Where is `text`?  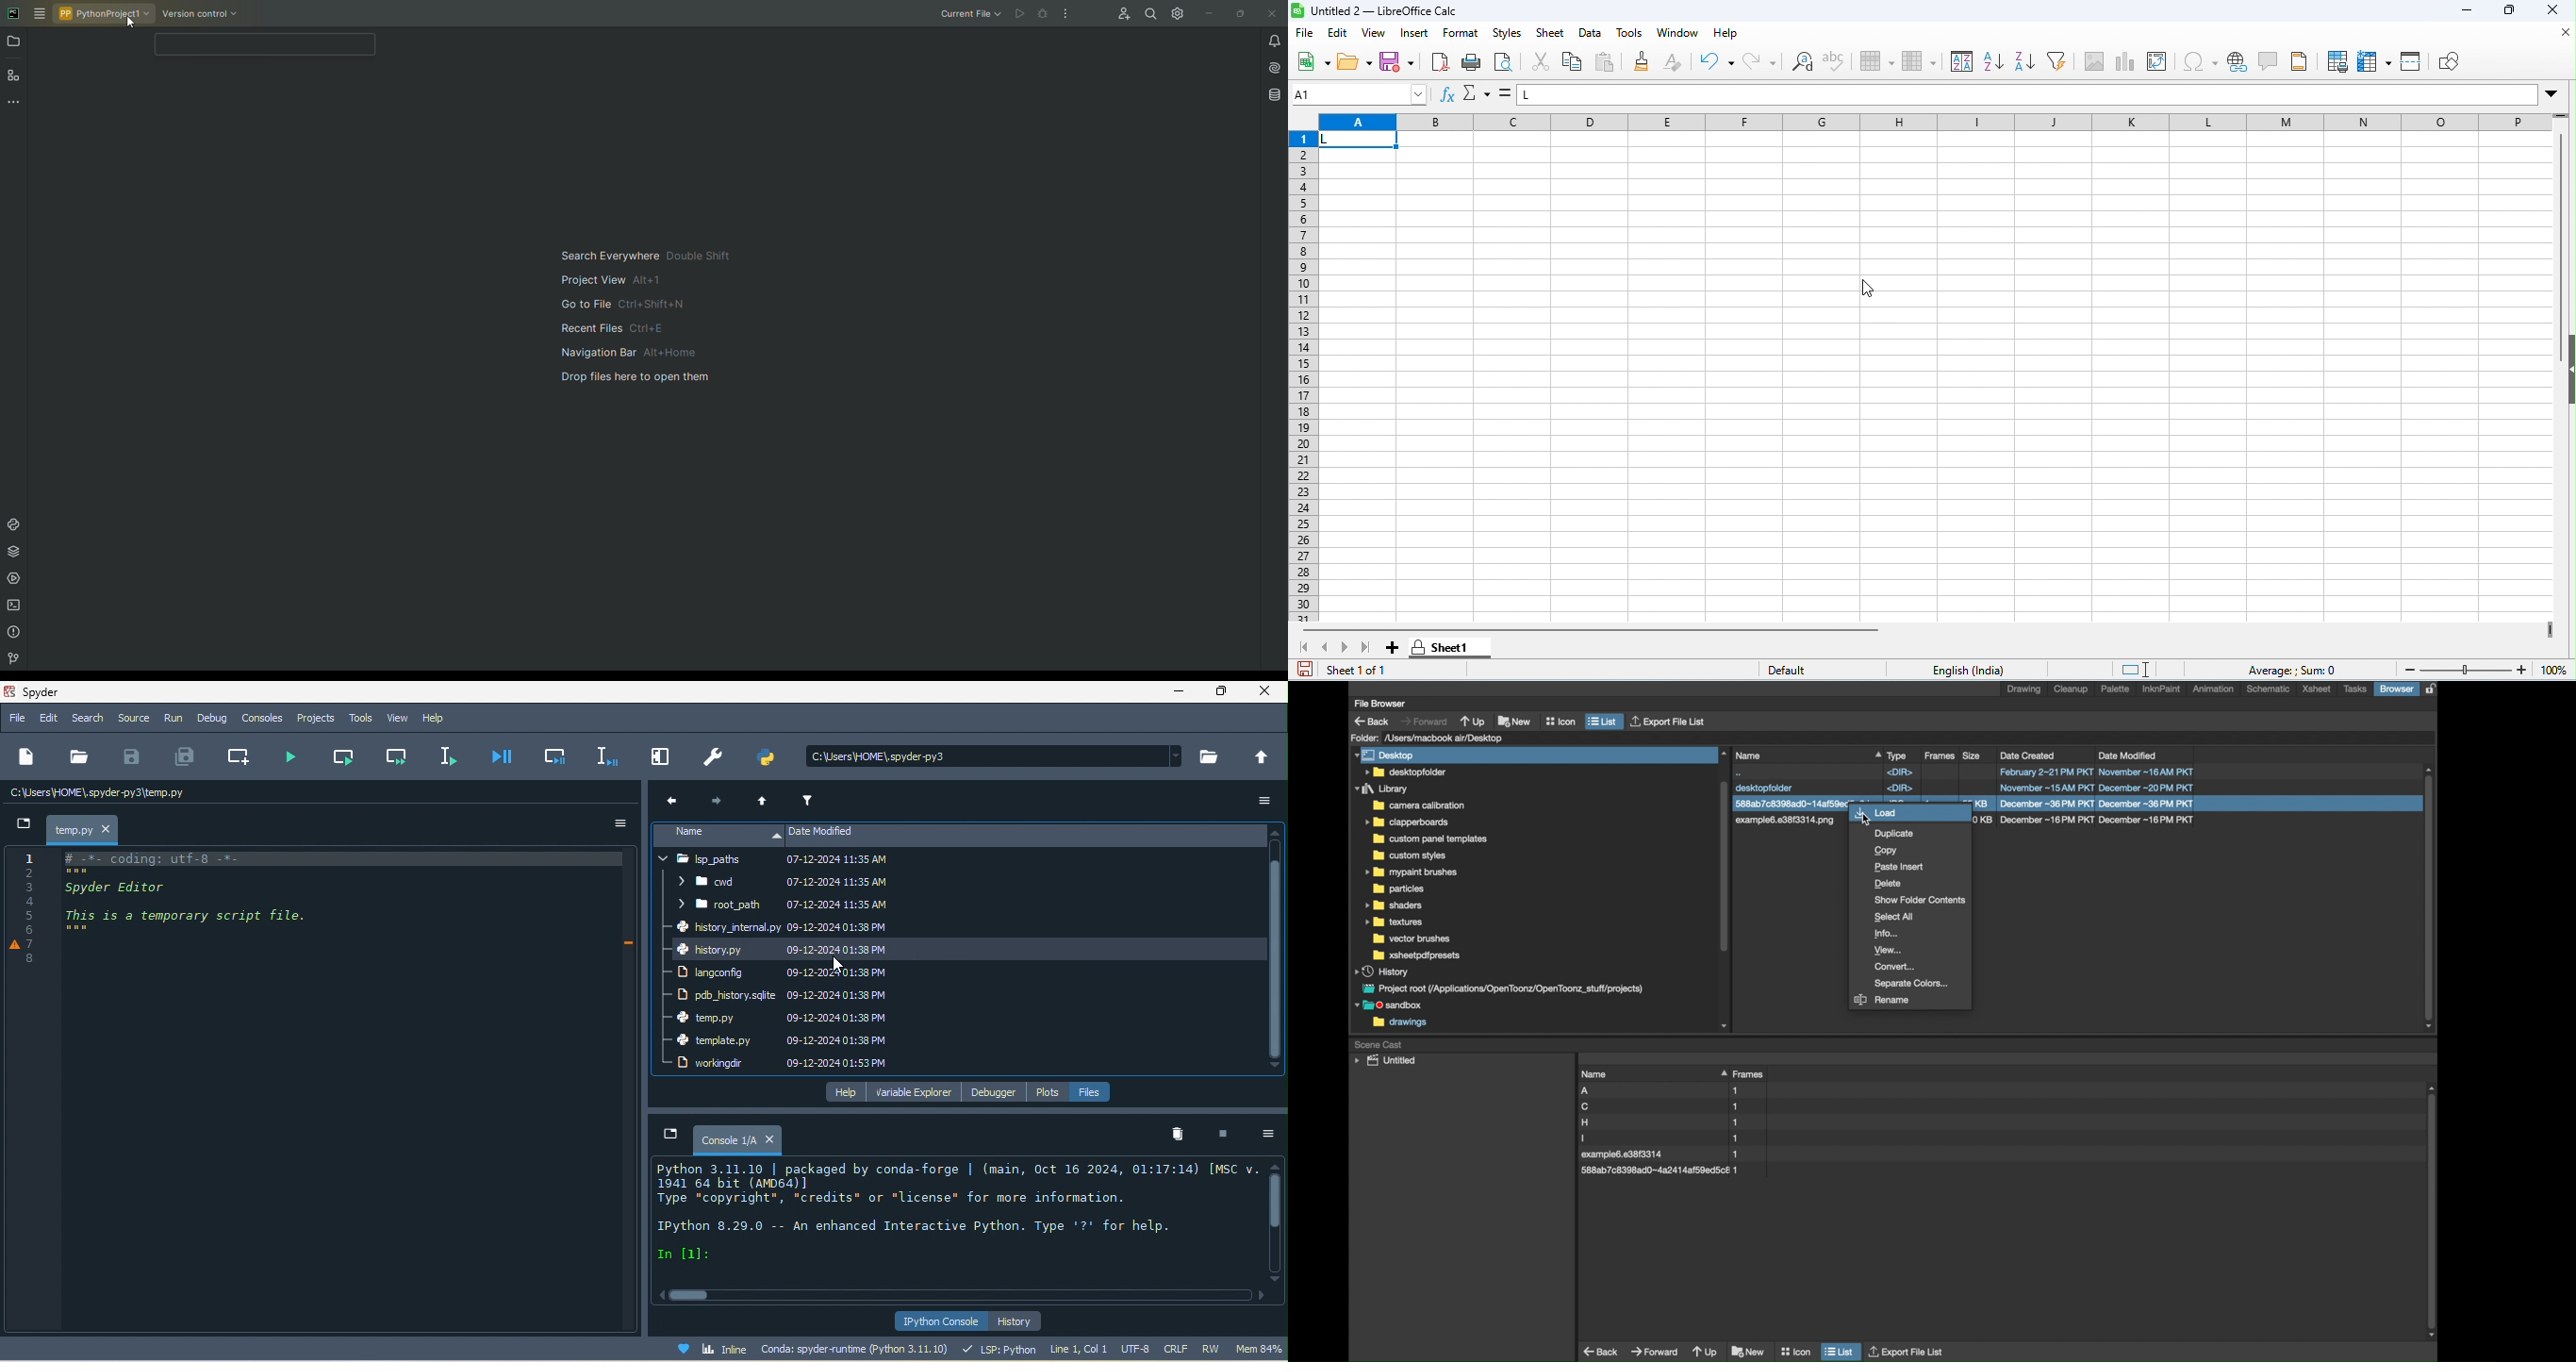 text is located at coordinates (204, 935).